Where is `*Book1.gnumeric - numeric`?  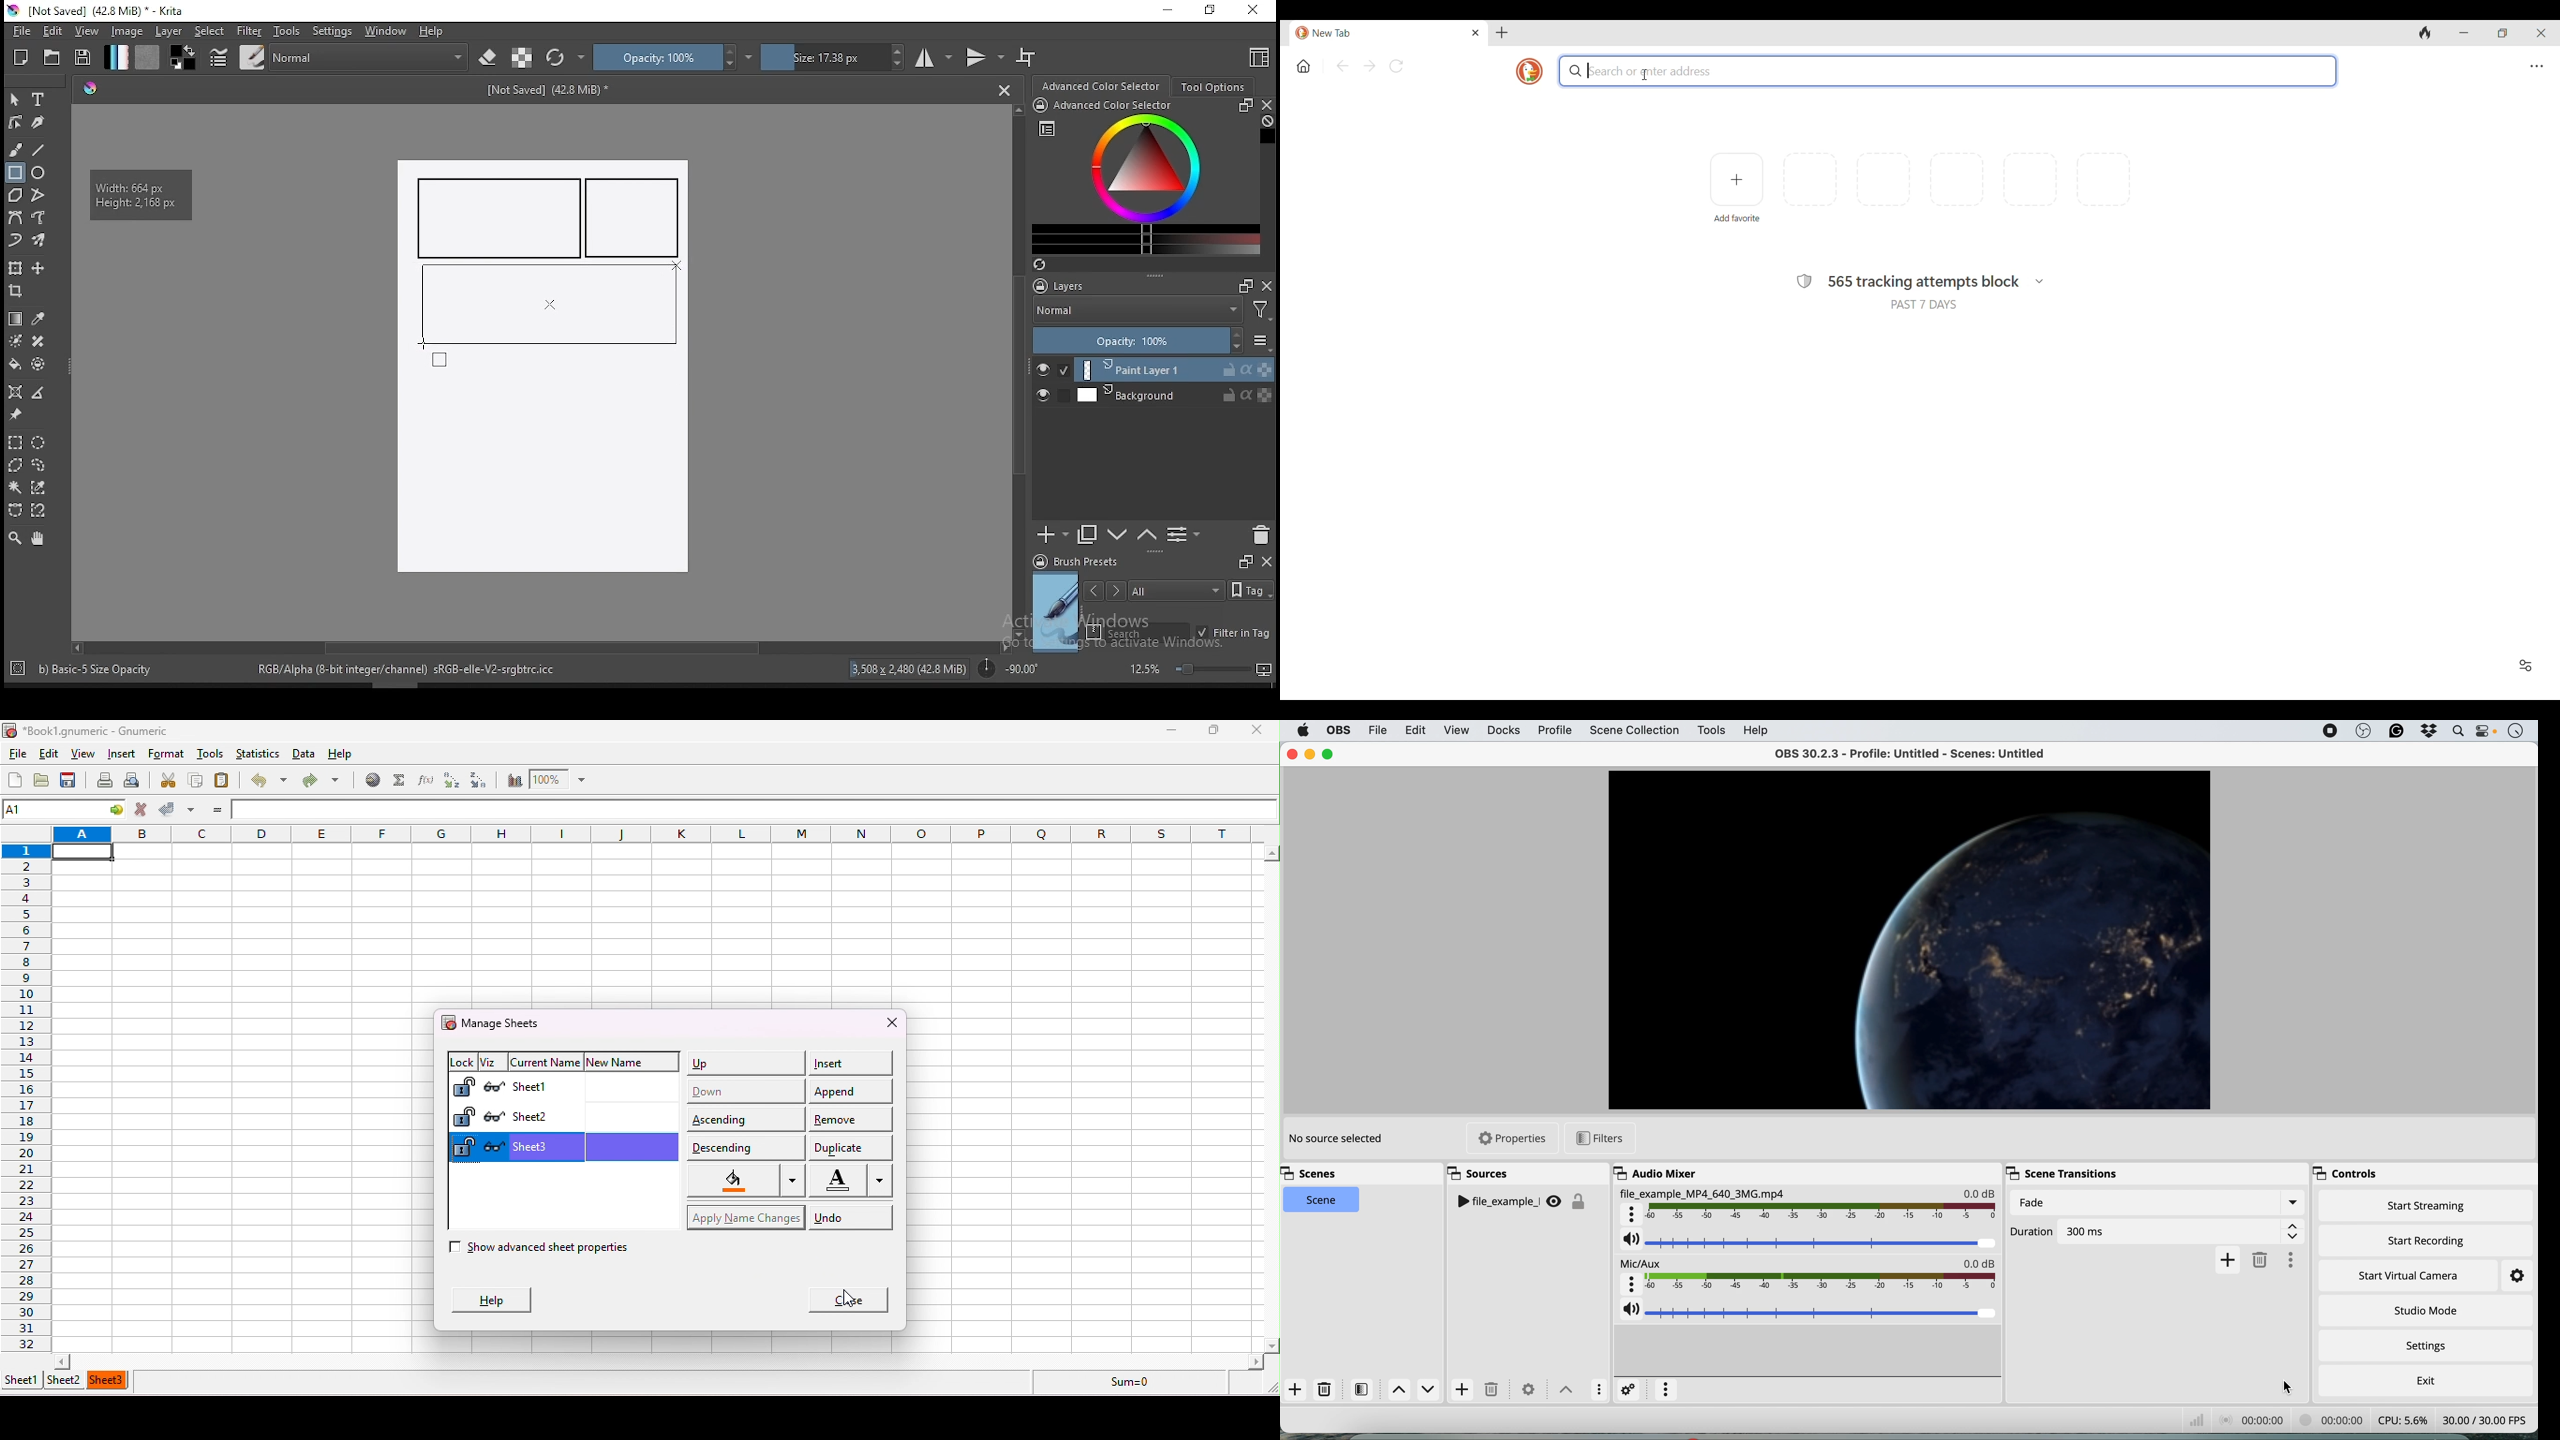 *Book1.gnumeric - numeric is located at coordinates (93, 731).